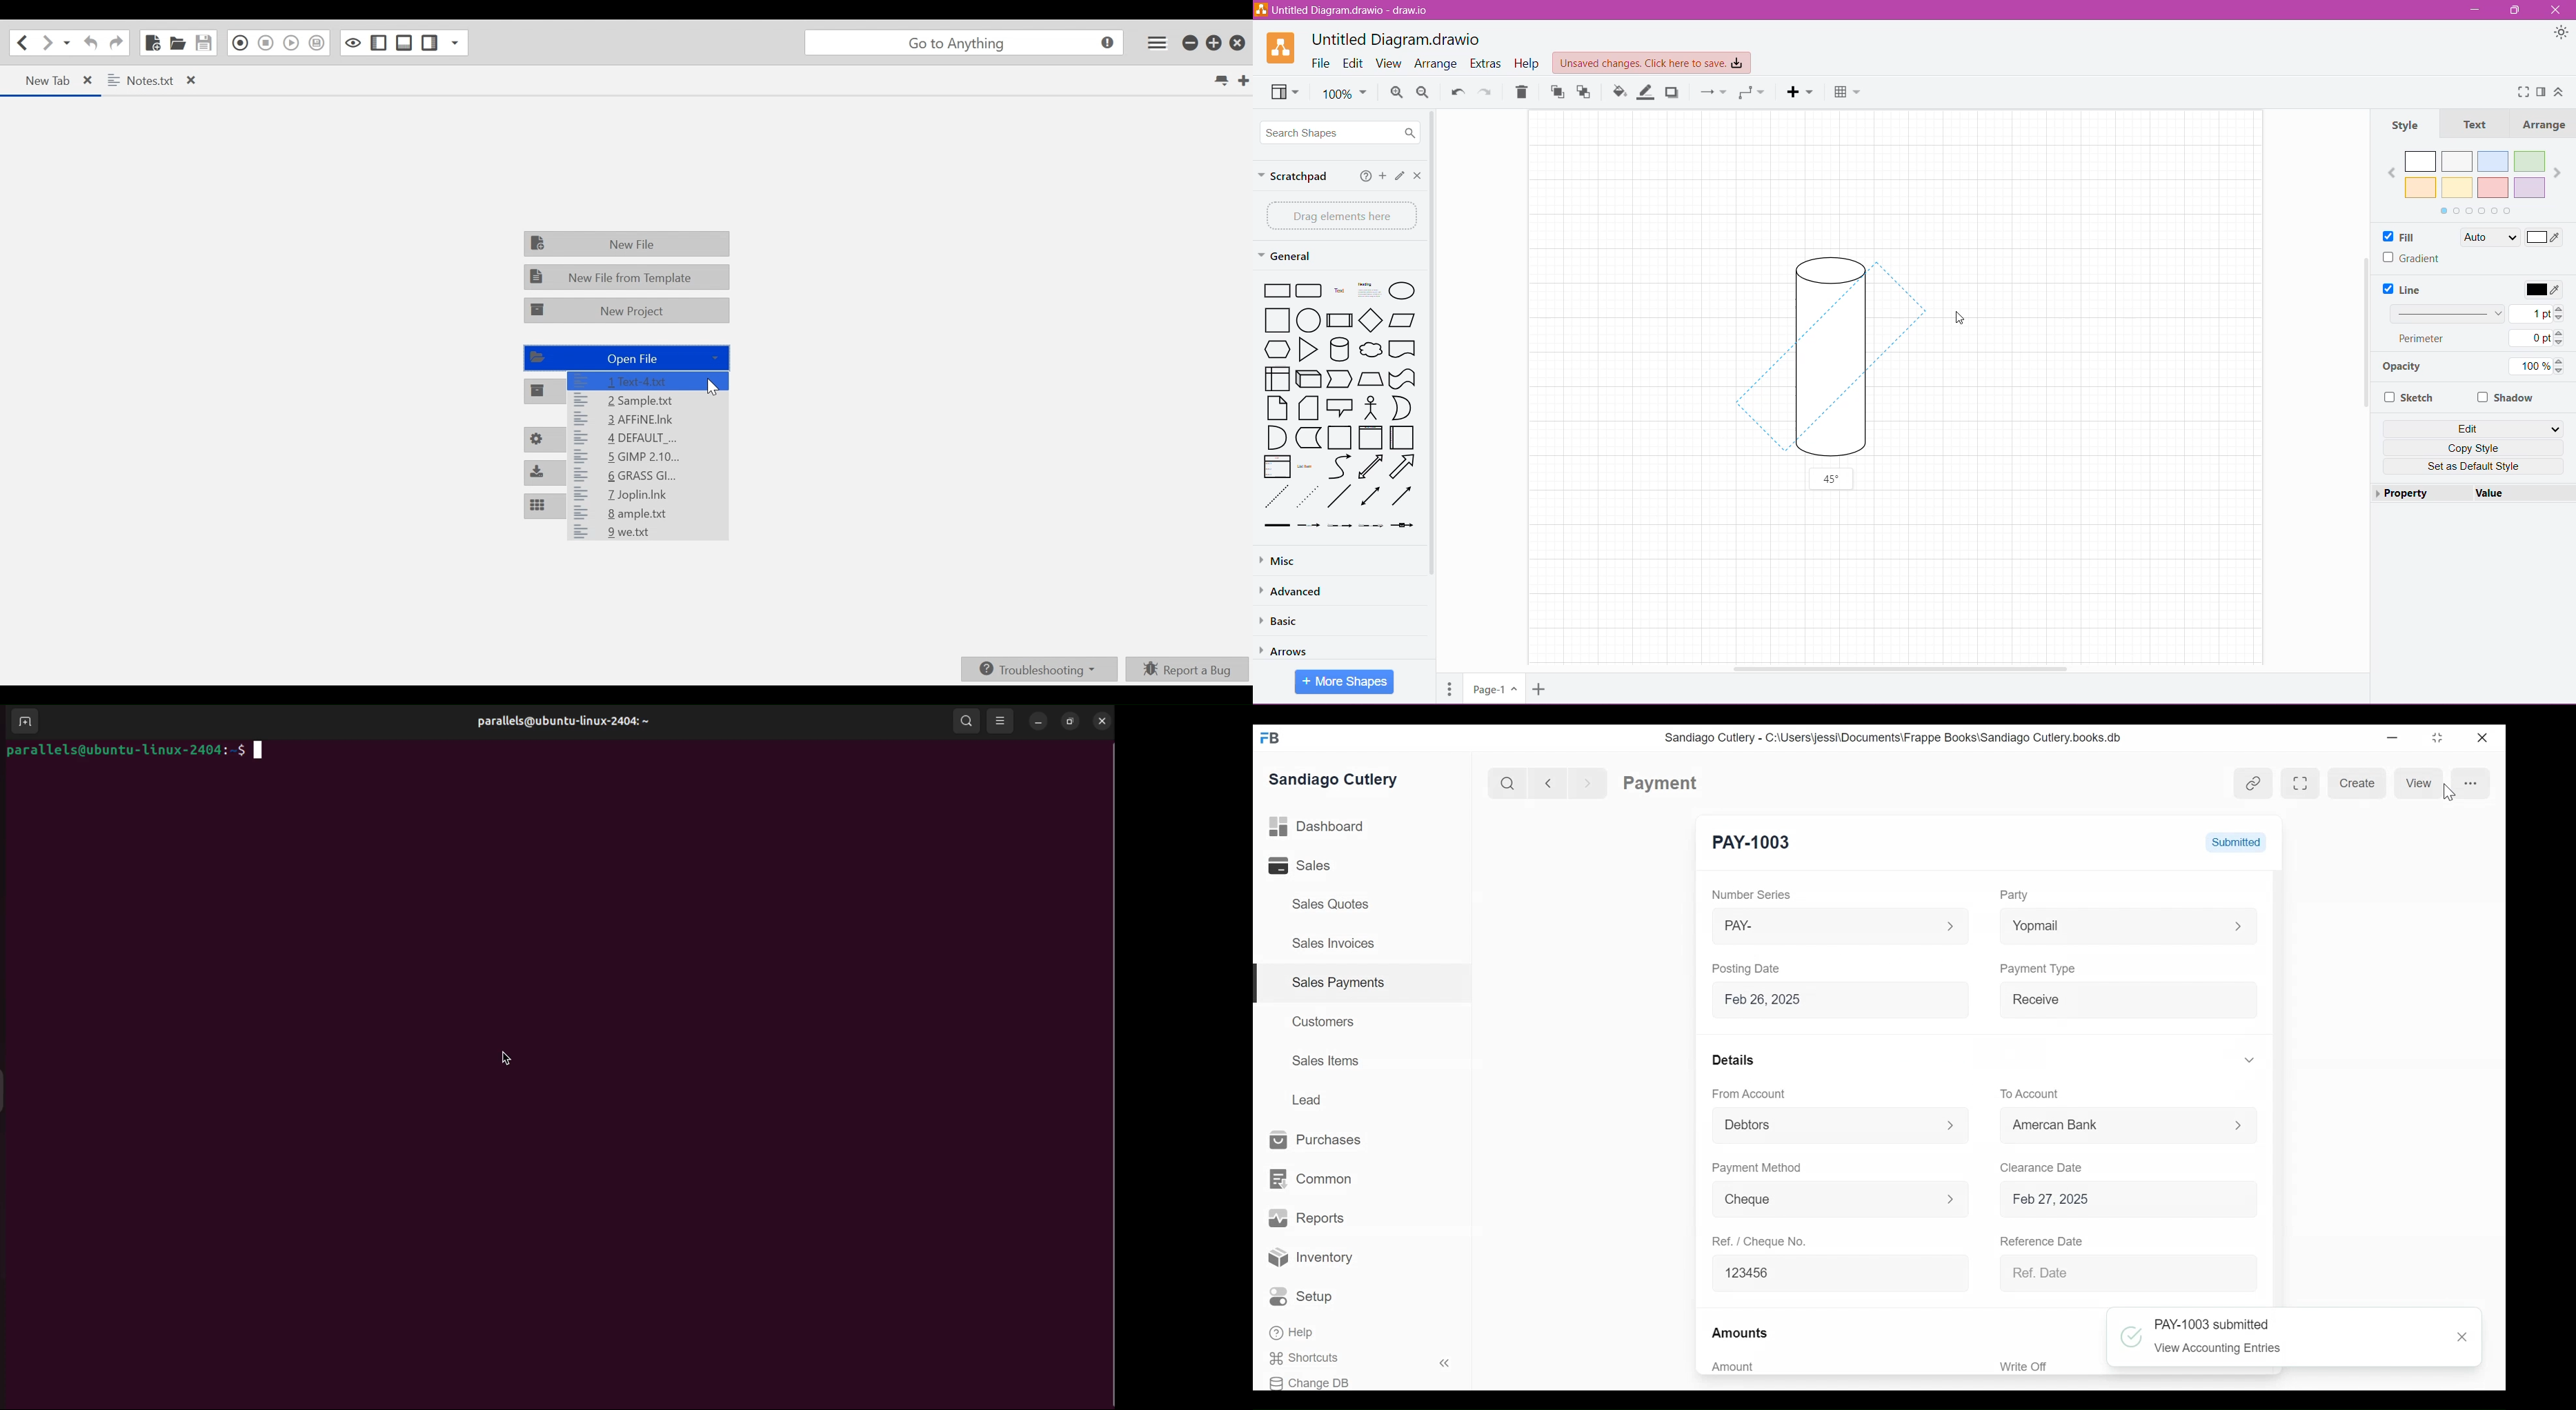 This screenshot has width=2576, height=1428. Describe the element at coordinates (1333, 945) in the screenshot. I see `Sales Invoices` at that location.